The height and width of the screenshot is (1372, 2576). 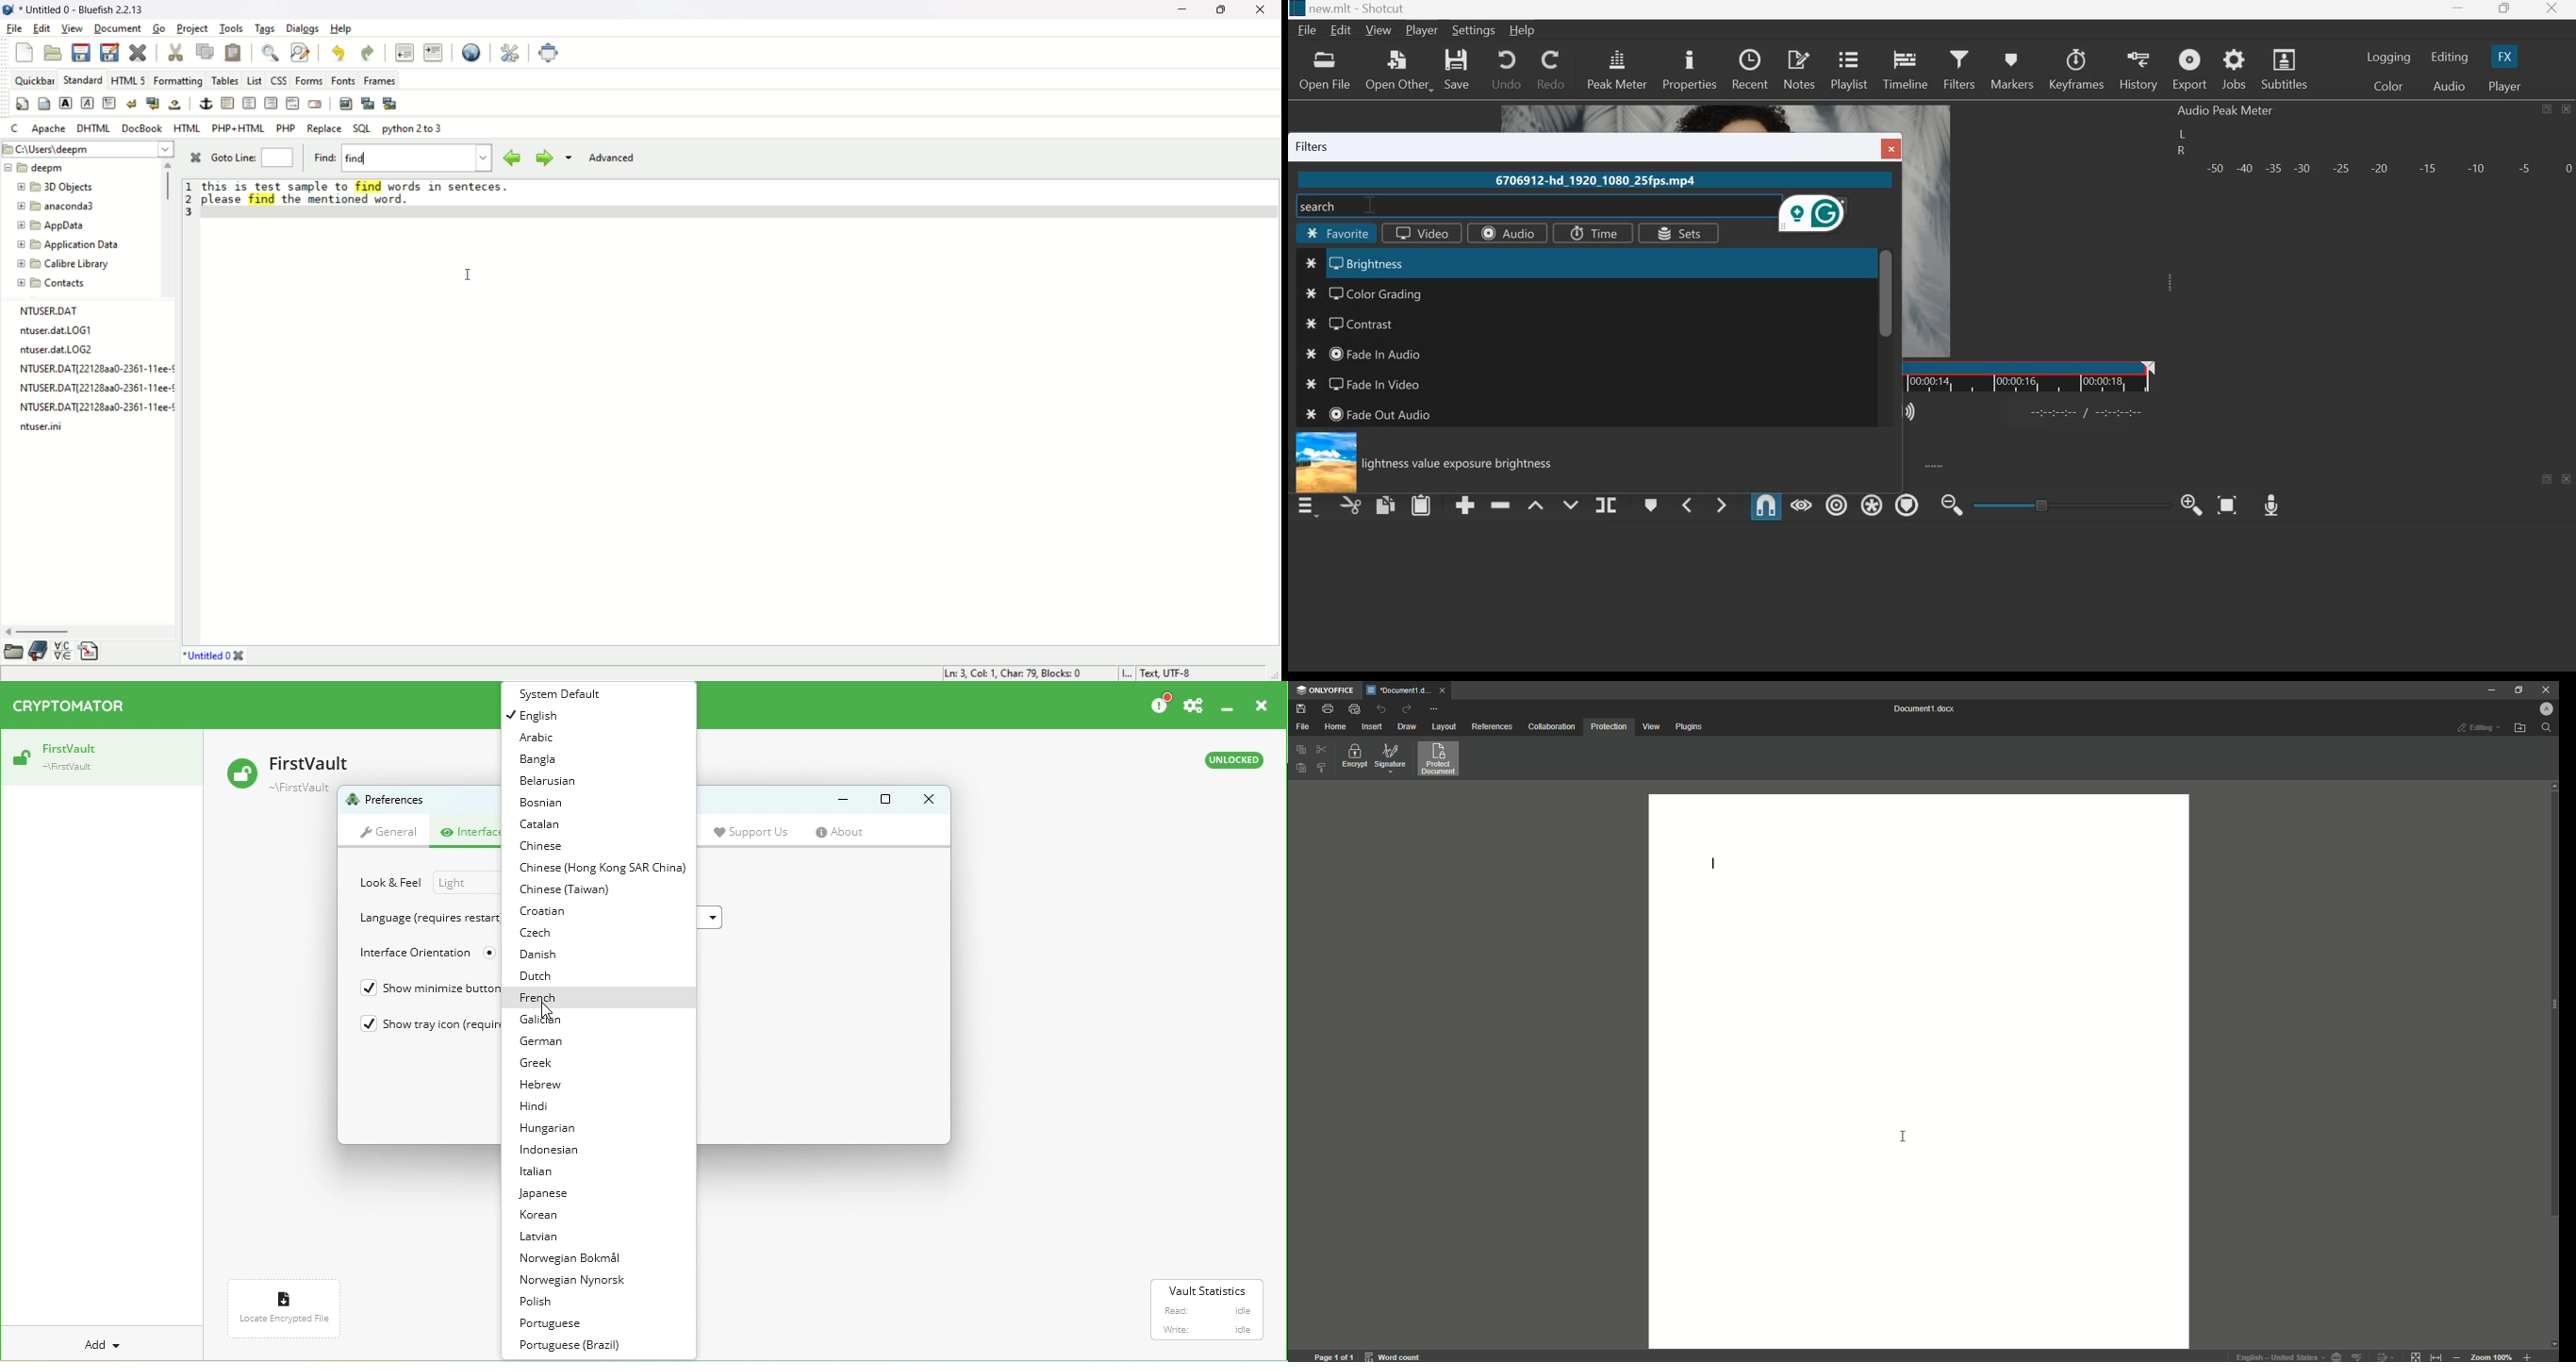 What do you see at coordinates (1371, 384) in the screenshot?
I see `Fade in video` at bounding box center [1371, 384].